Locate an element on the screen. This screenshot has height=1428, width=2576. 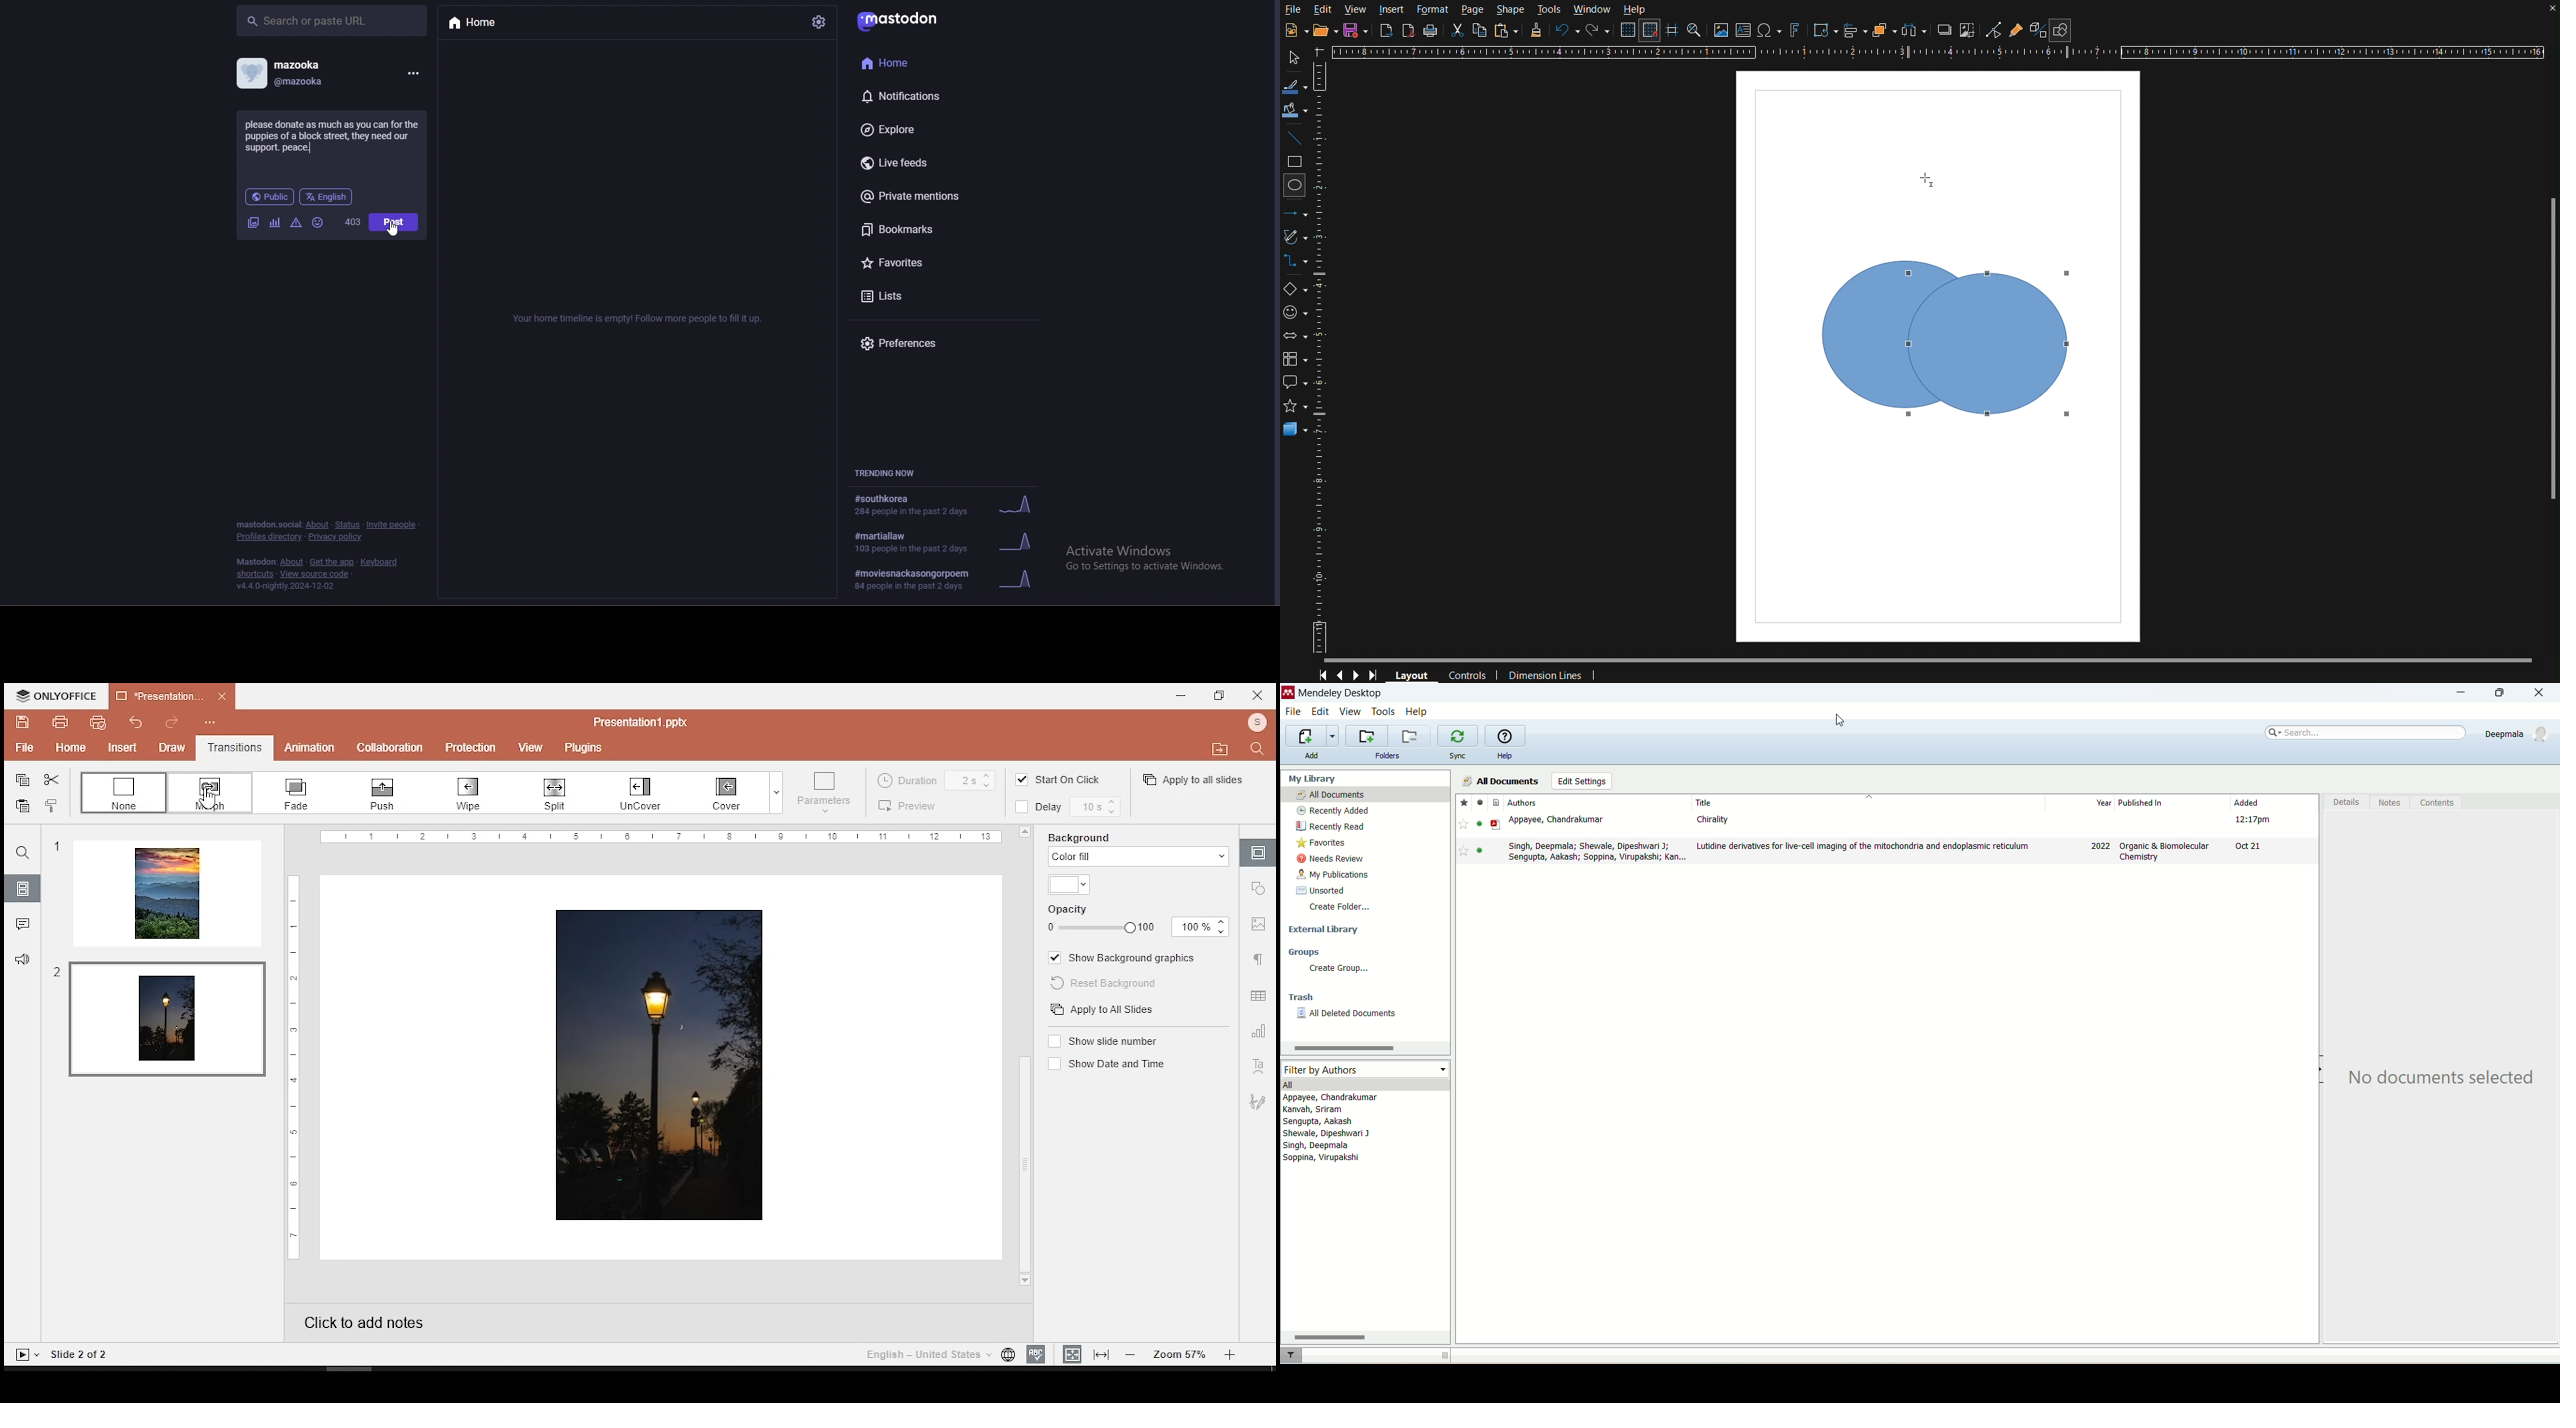
move is located at coordinates (1219, 747).